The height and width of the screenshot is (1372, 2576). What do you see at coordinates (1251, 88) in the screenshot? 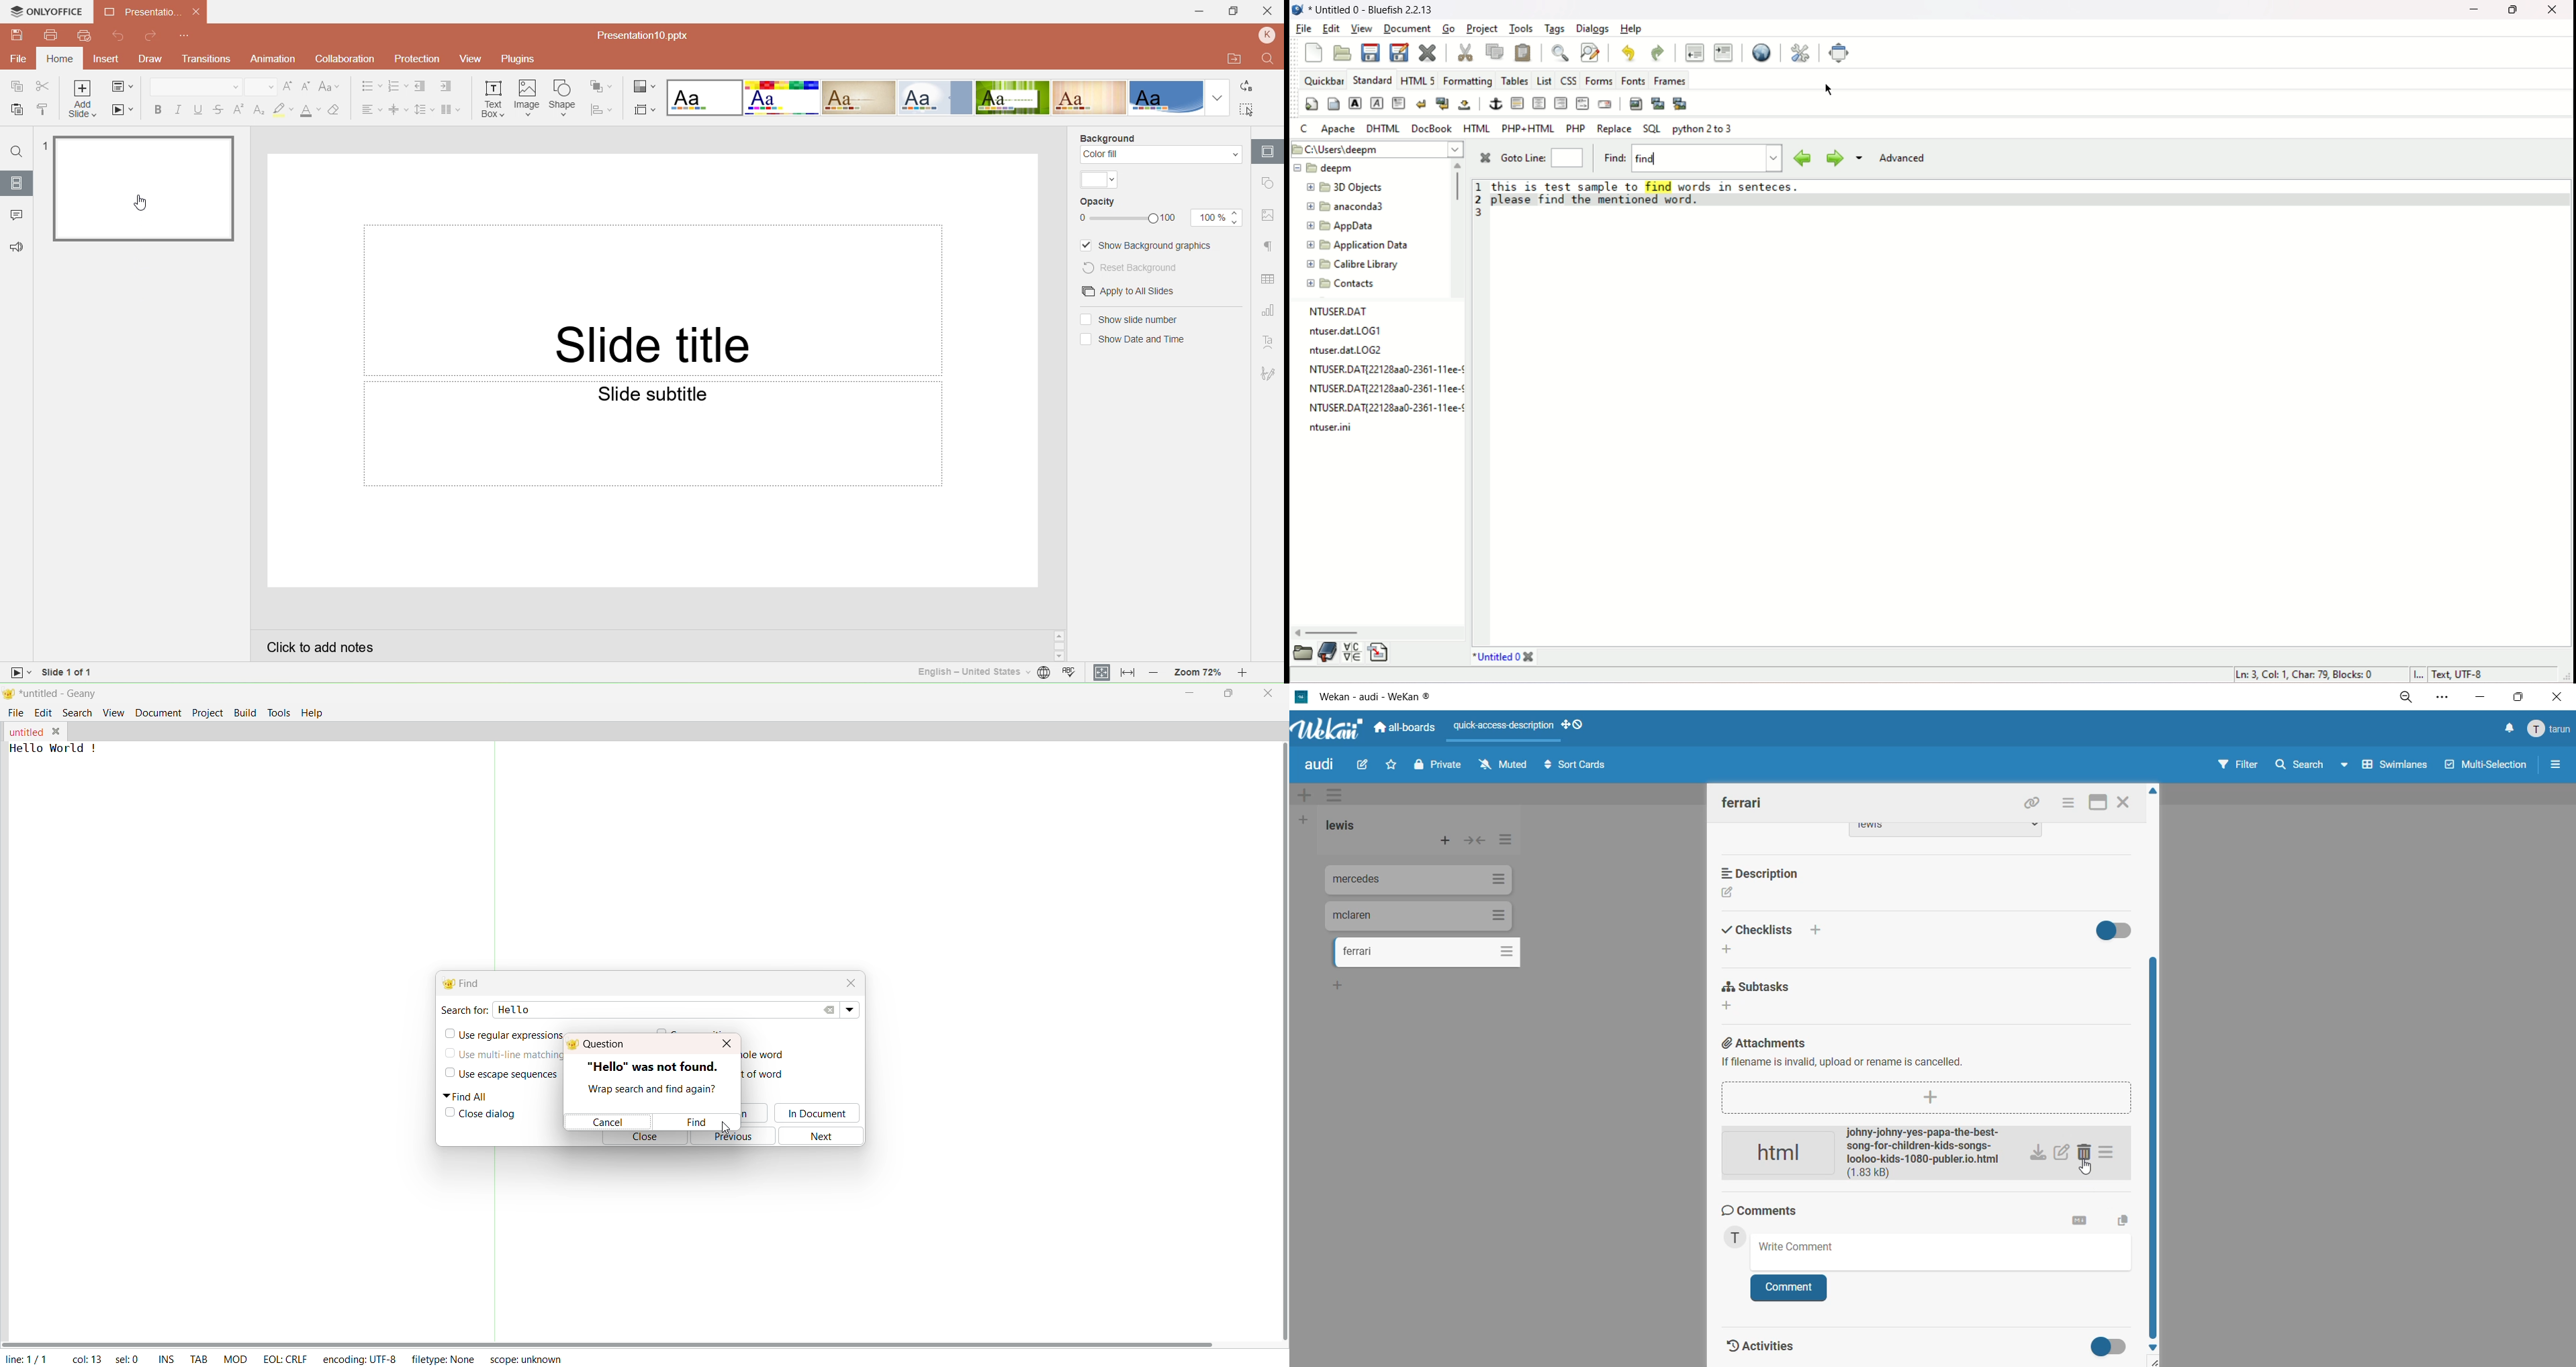
I see `Replace` at bounding box center [1251, 88].